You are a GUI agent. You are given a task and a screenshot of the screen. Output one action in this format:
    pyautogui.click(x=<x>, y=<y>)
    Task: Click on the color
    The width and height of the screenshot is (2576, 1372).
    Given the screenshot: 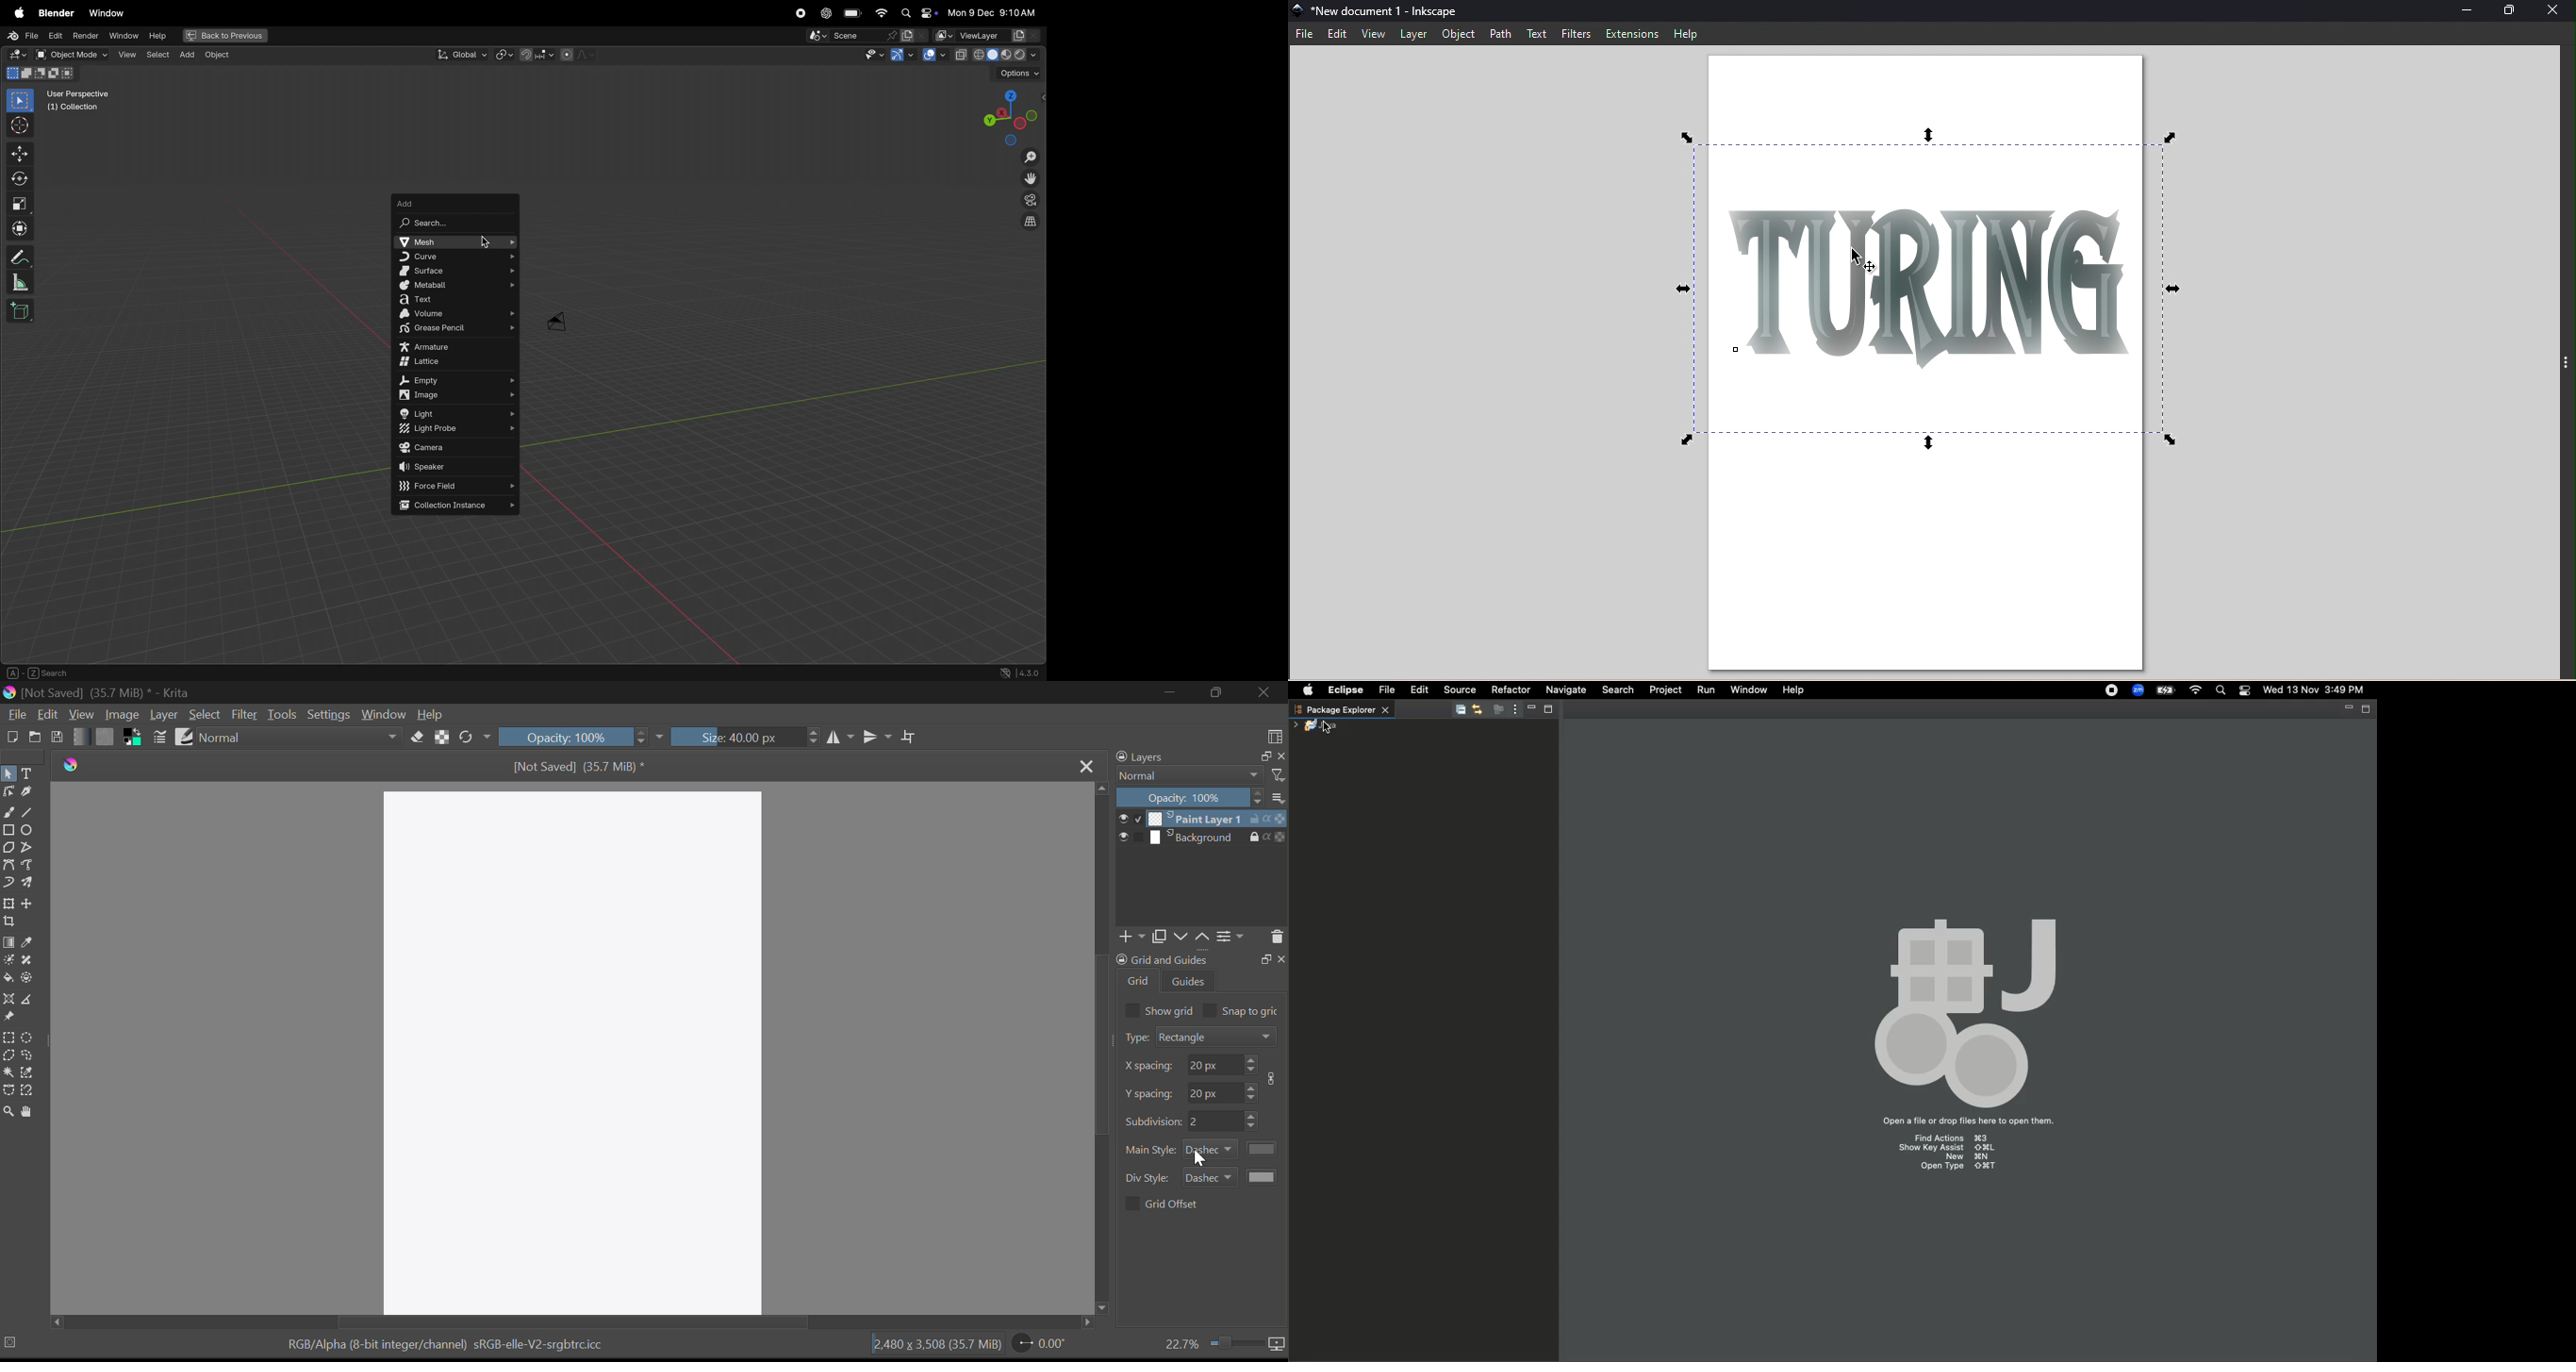 What is the action you would take?
    pyautogui.click(x=1263, y=1149)
    